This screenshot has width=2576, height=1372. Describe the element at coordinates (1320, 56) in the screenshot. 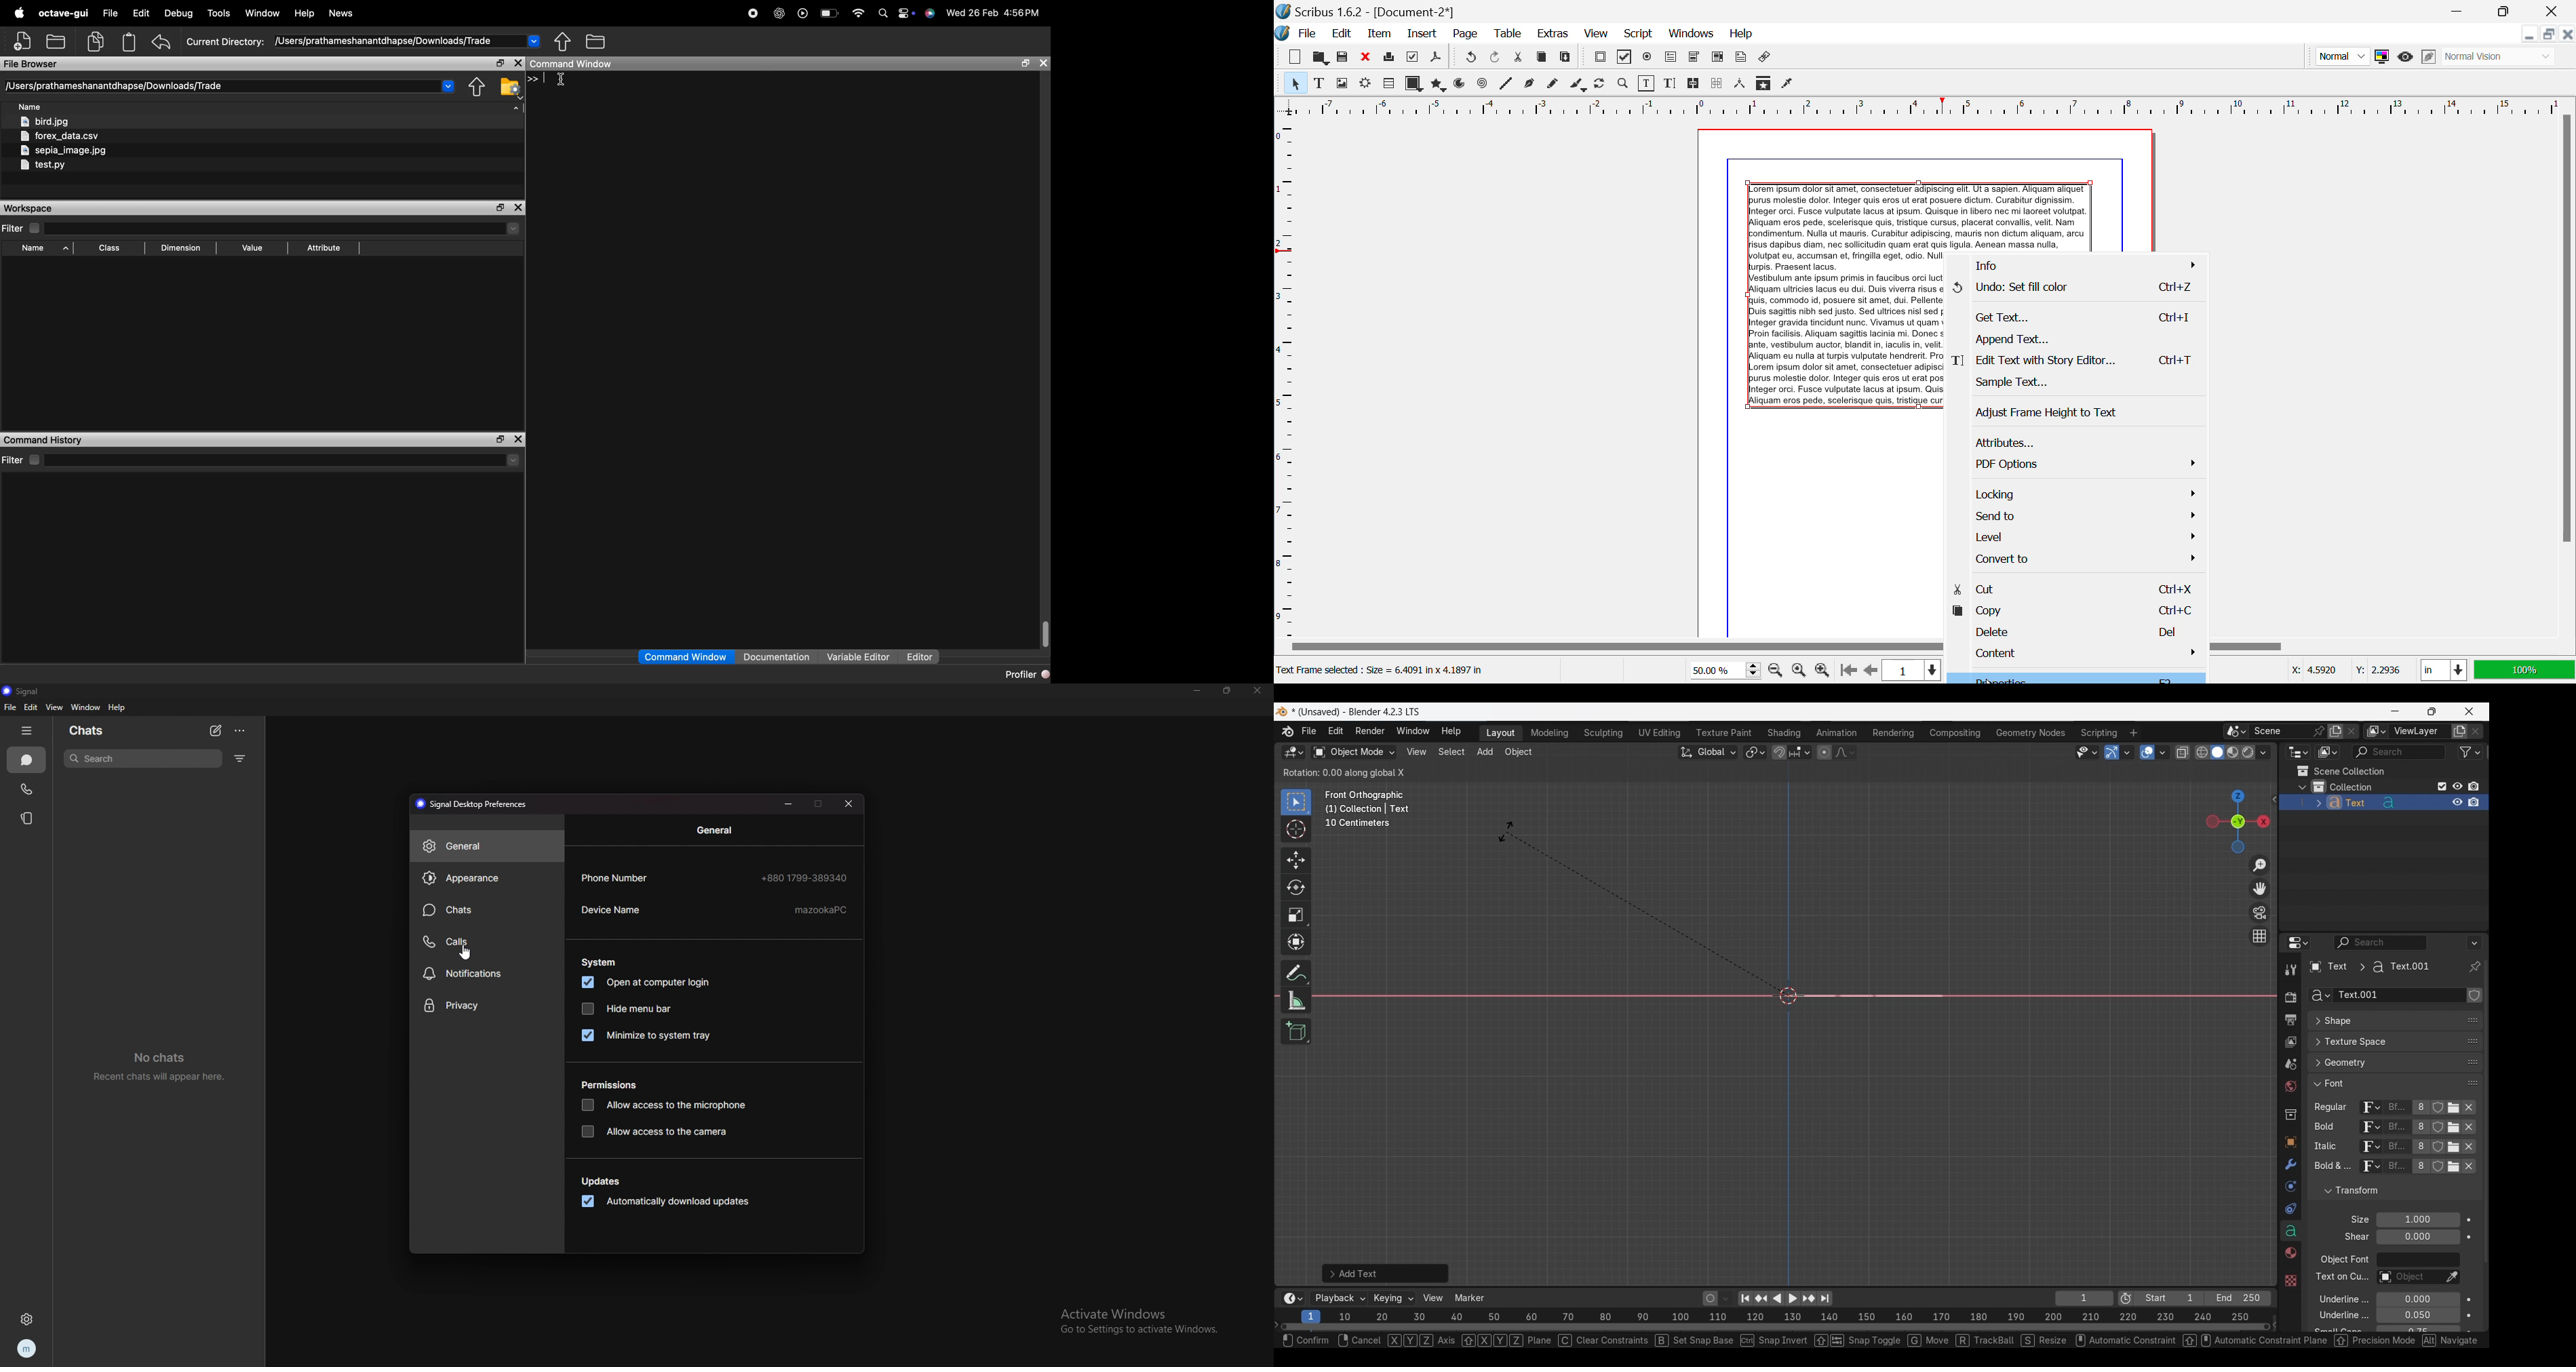

I see `Open` at that location.